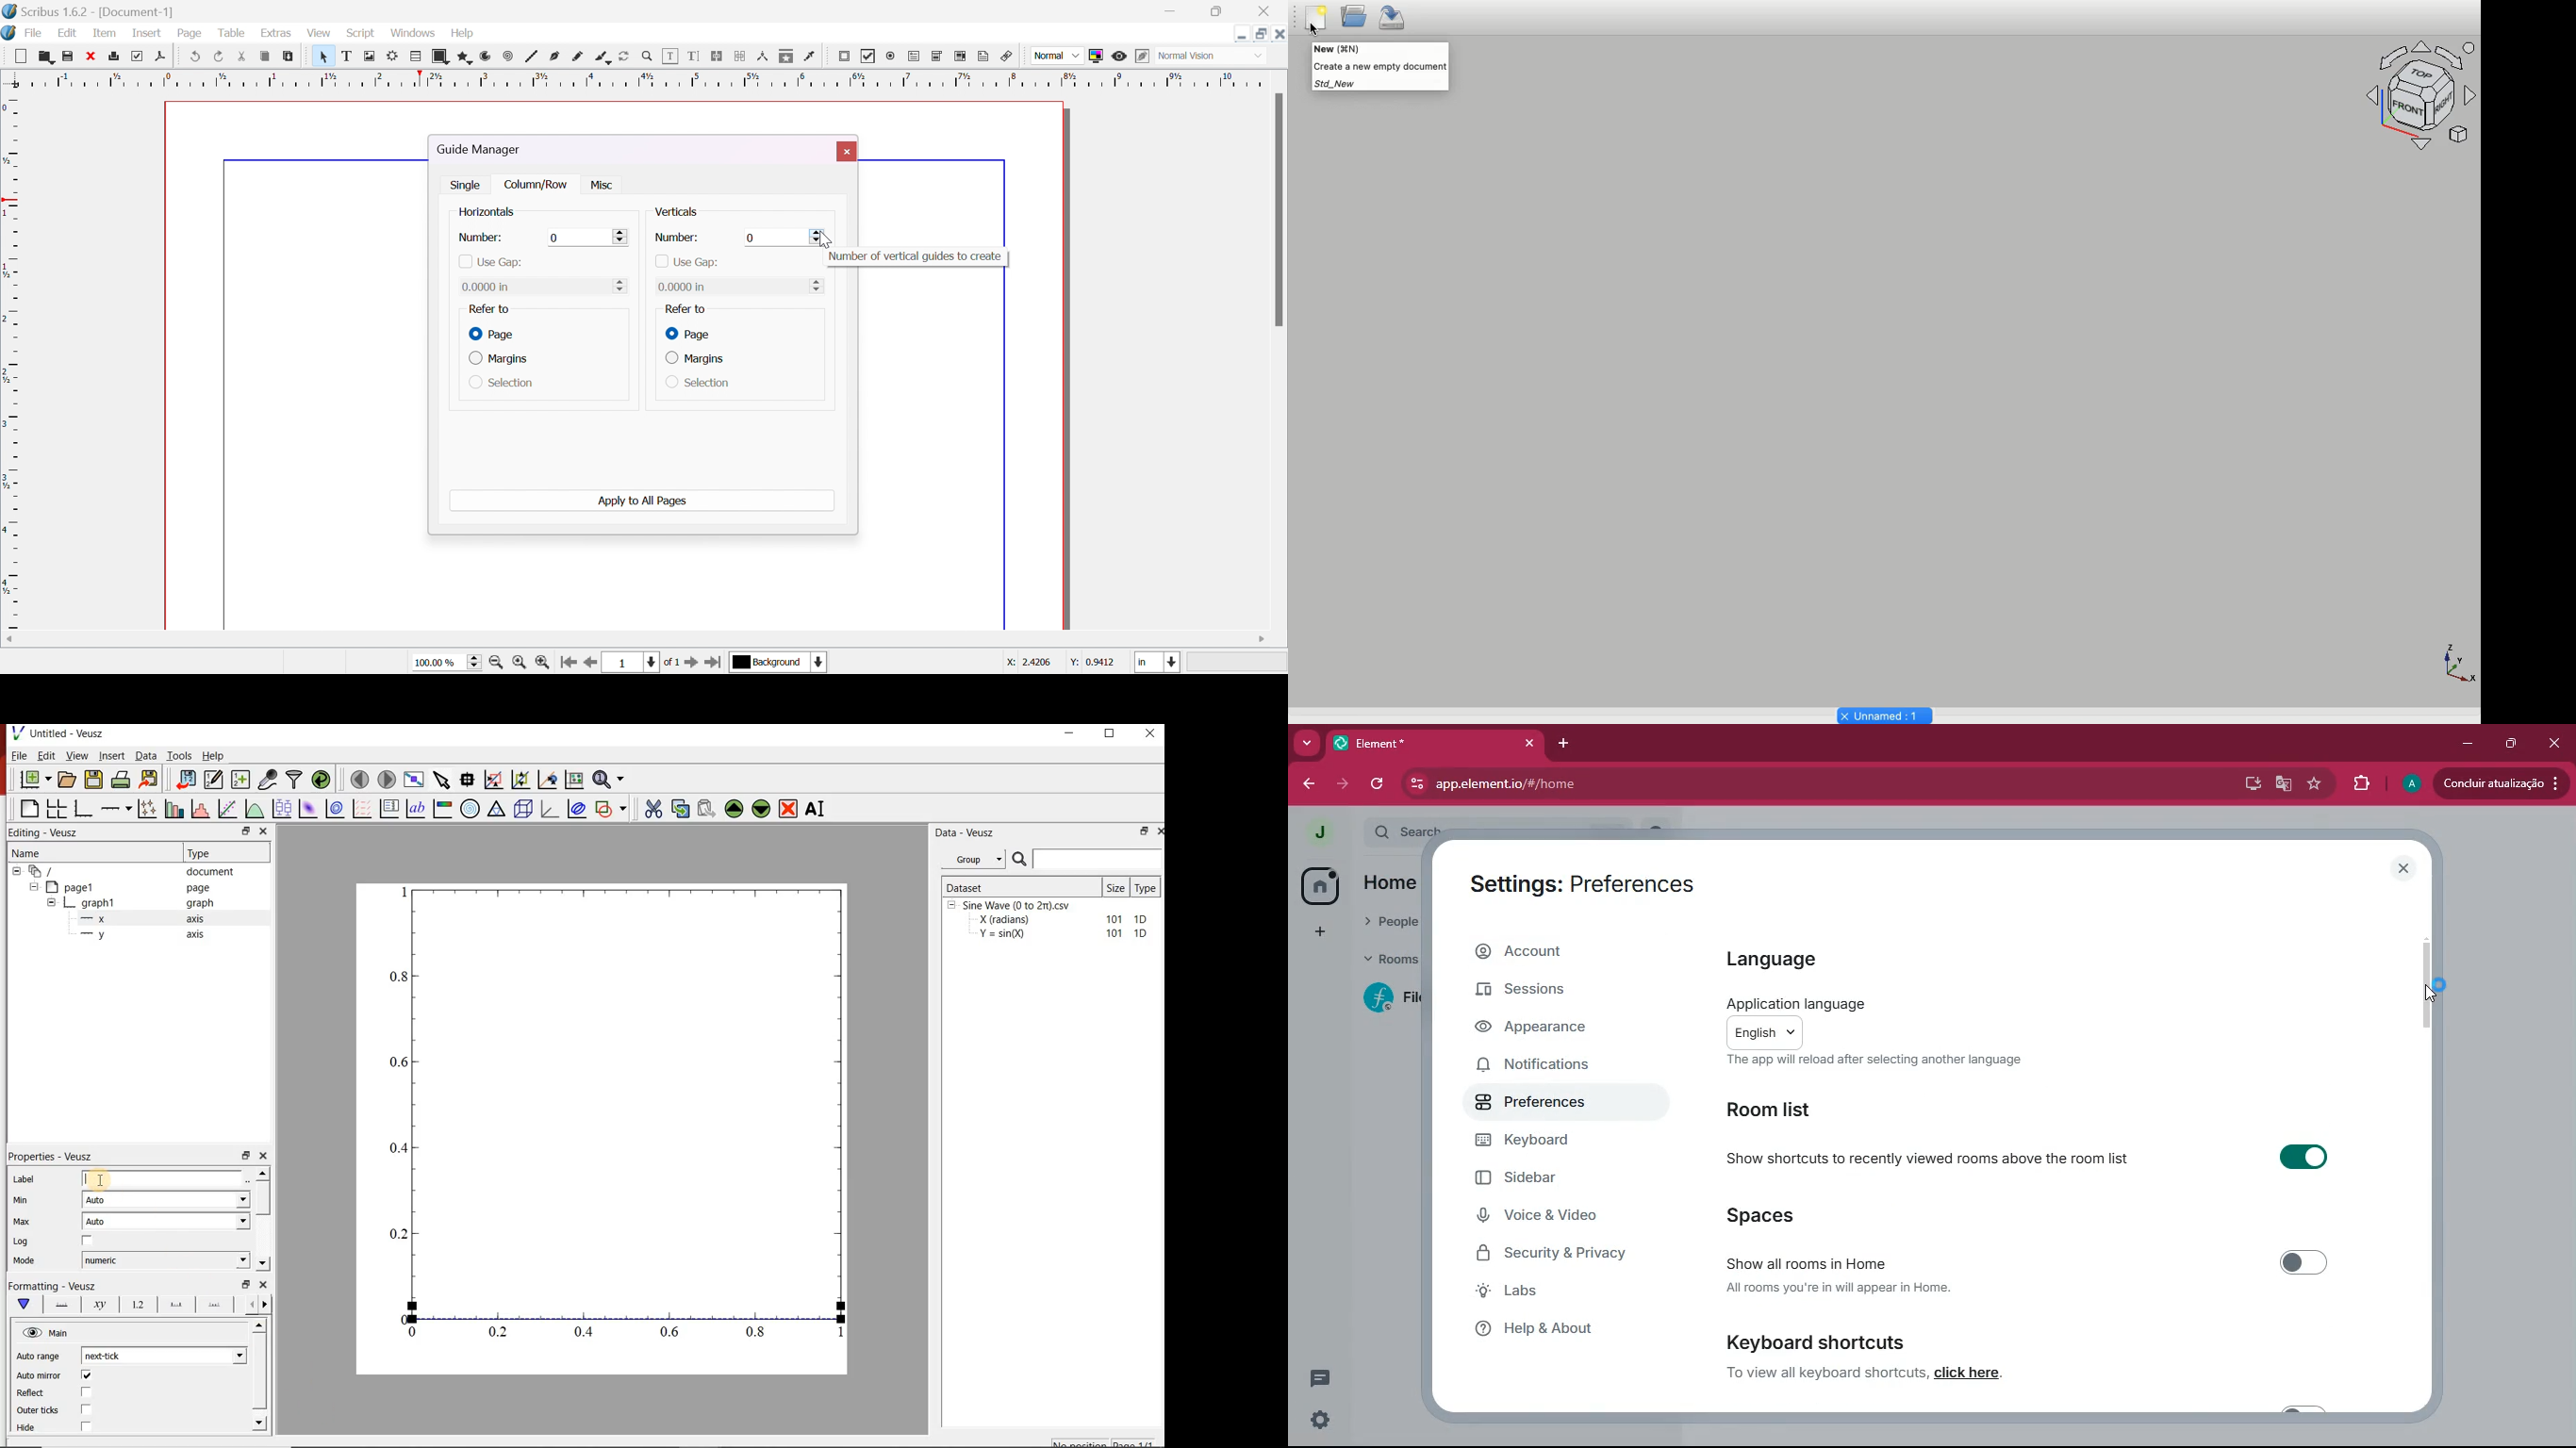 The height and width of the screenshot is (1456, 2576). I want to click on Blank page, so click(29, 809).